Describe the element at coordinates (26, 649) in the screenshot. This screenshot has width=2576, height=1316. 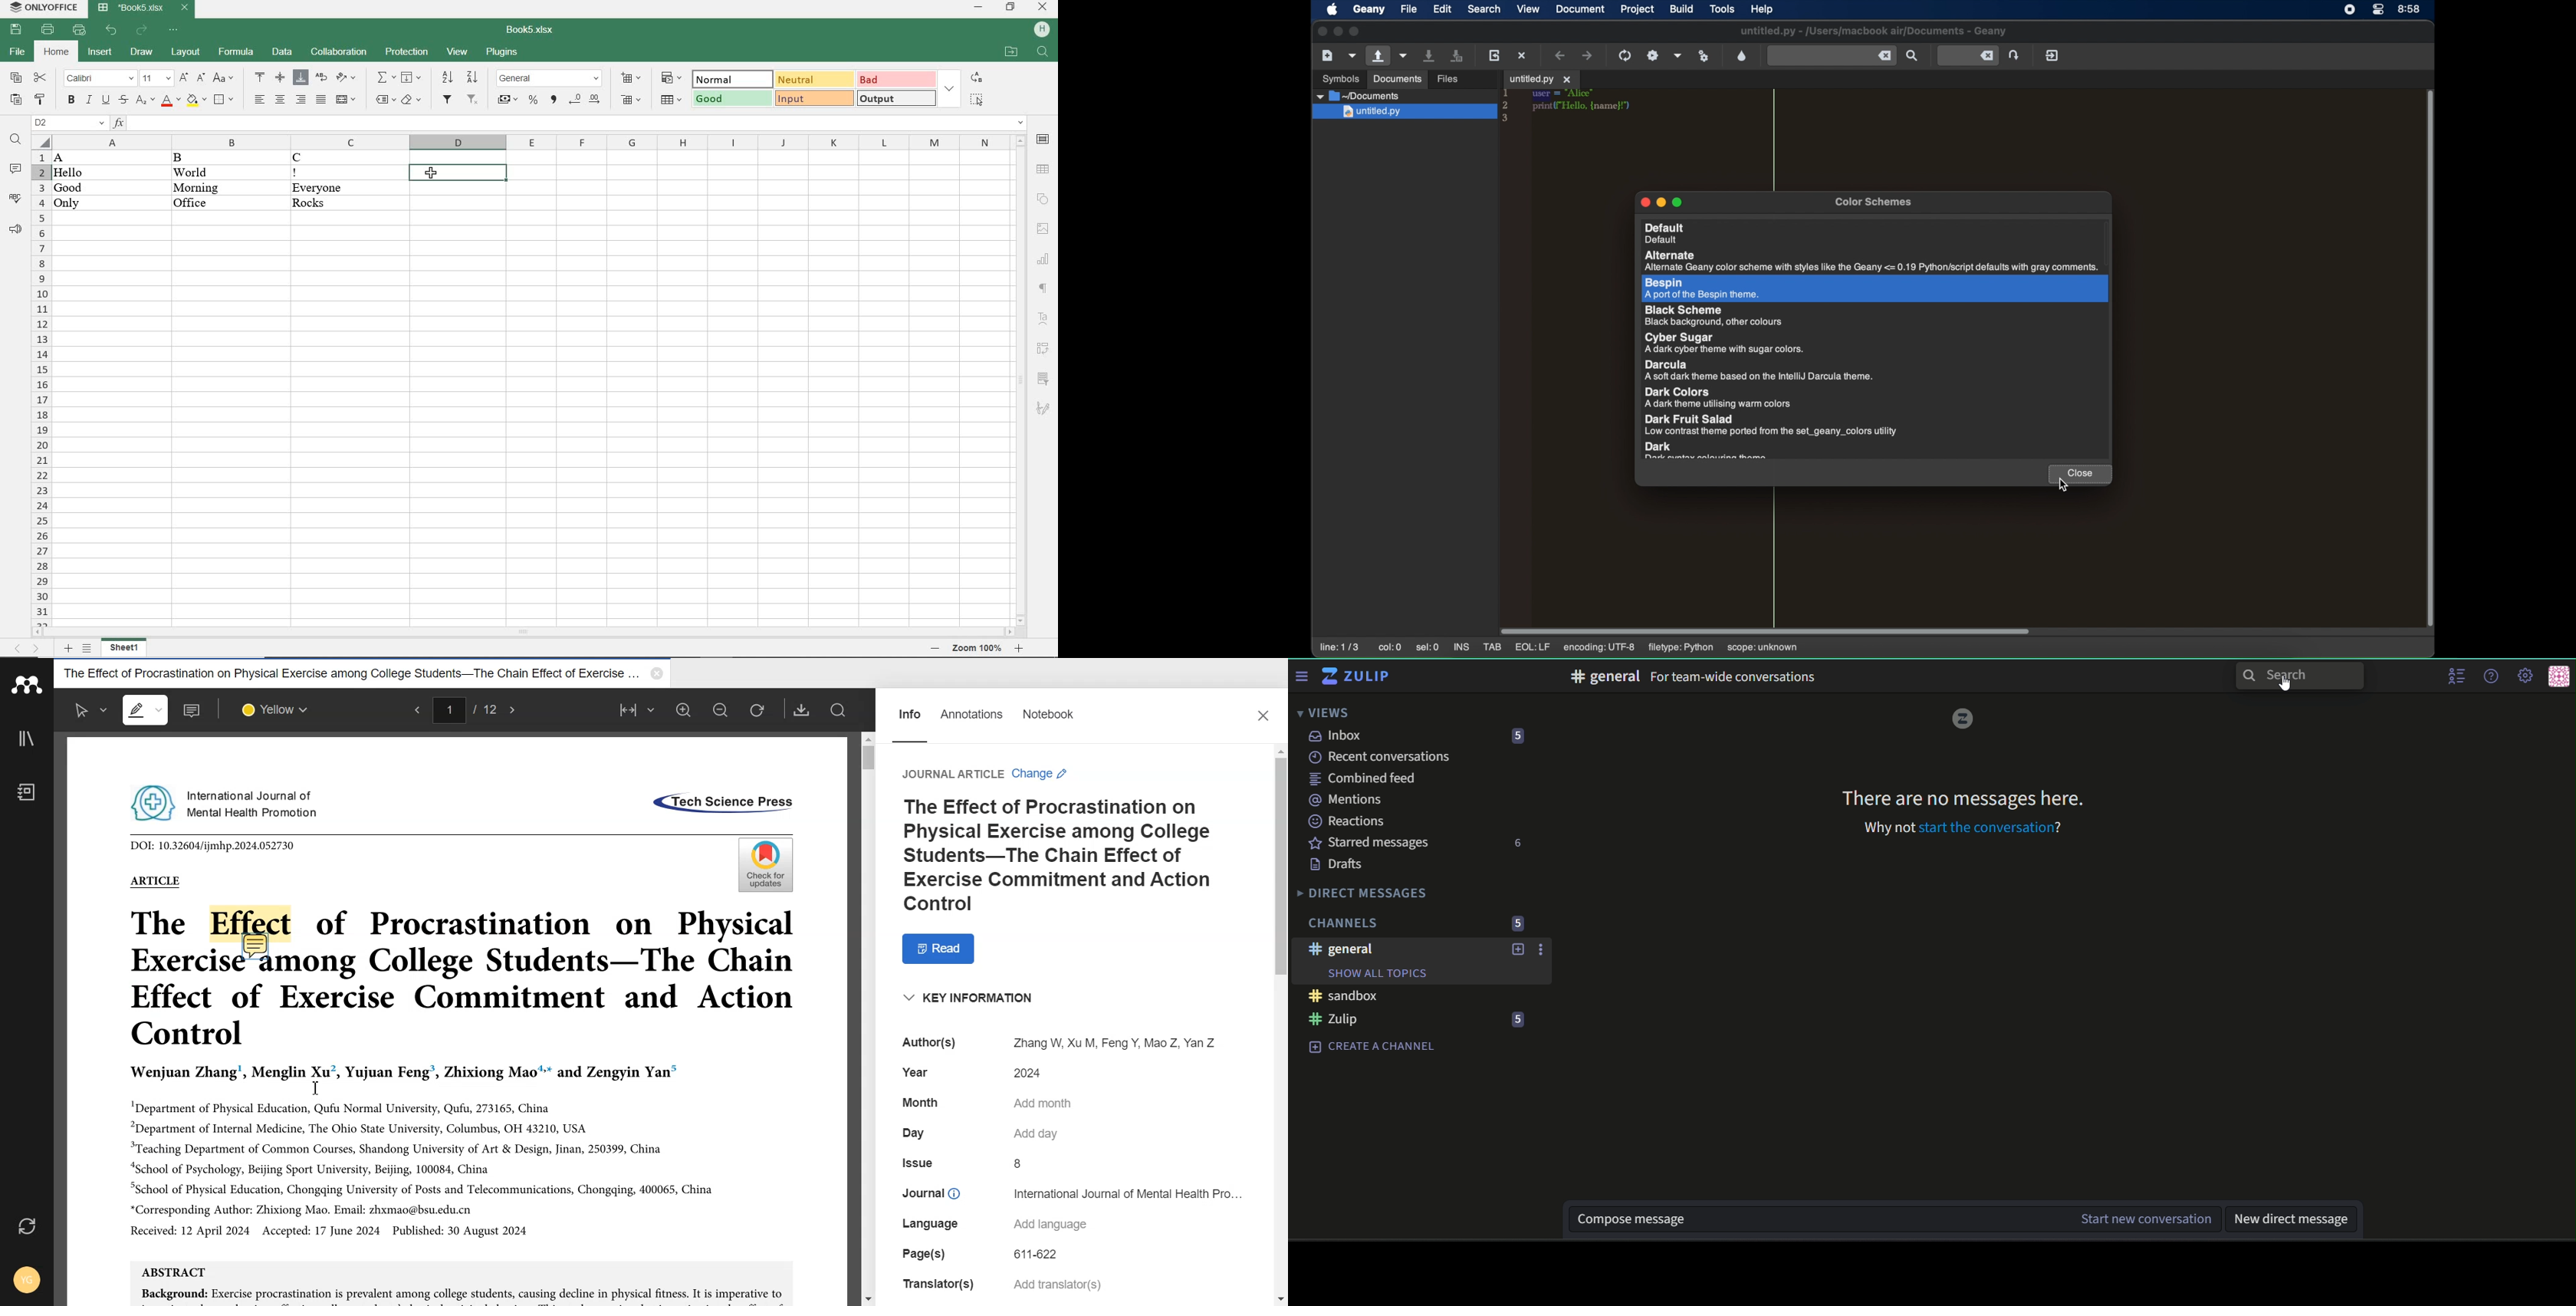
I see `MOVE SHEETS` at that location.